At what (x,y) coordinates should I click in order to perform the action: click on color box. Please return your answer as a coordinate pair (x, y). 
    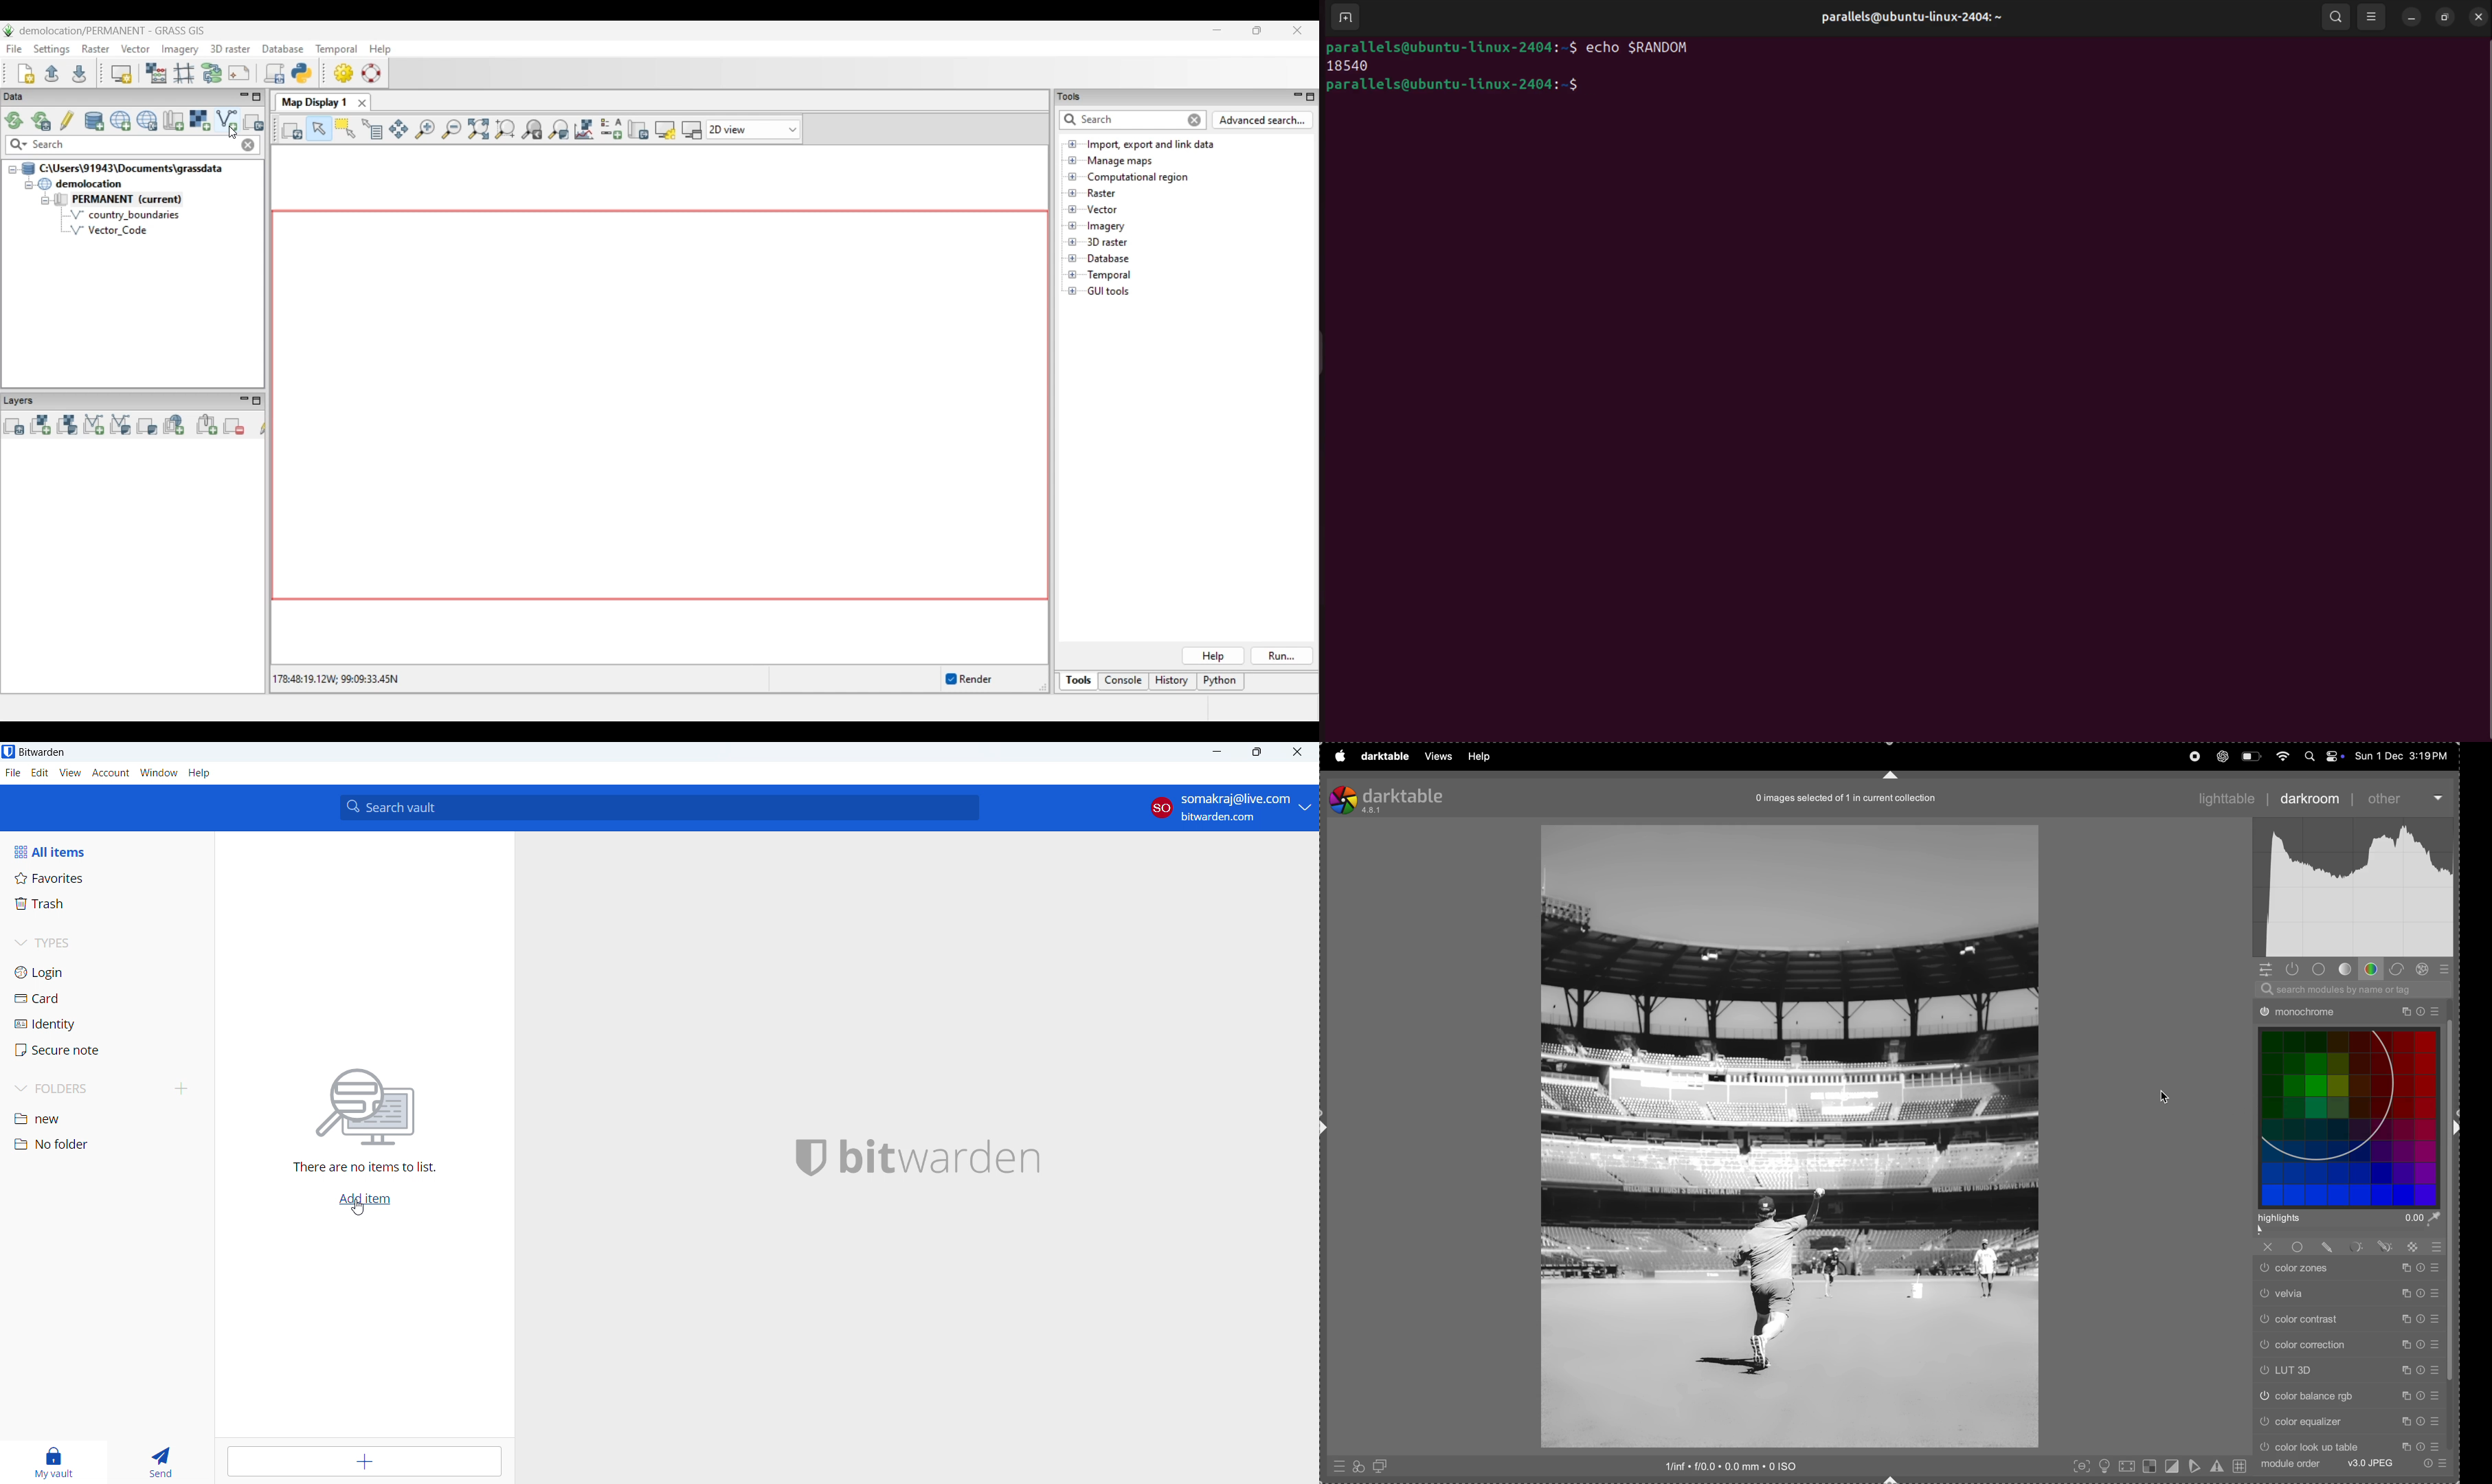
    Looking at the image, I should click on (2351, 1116).